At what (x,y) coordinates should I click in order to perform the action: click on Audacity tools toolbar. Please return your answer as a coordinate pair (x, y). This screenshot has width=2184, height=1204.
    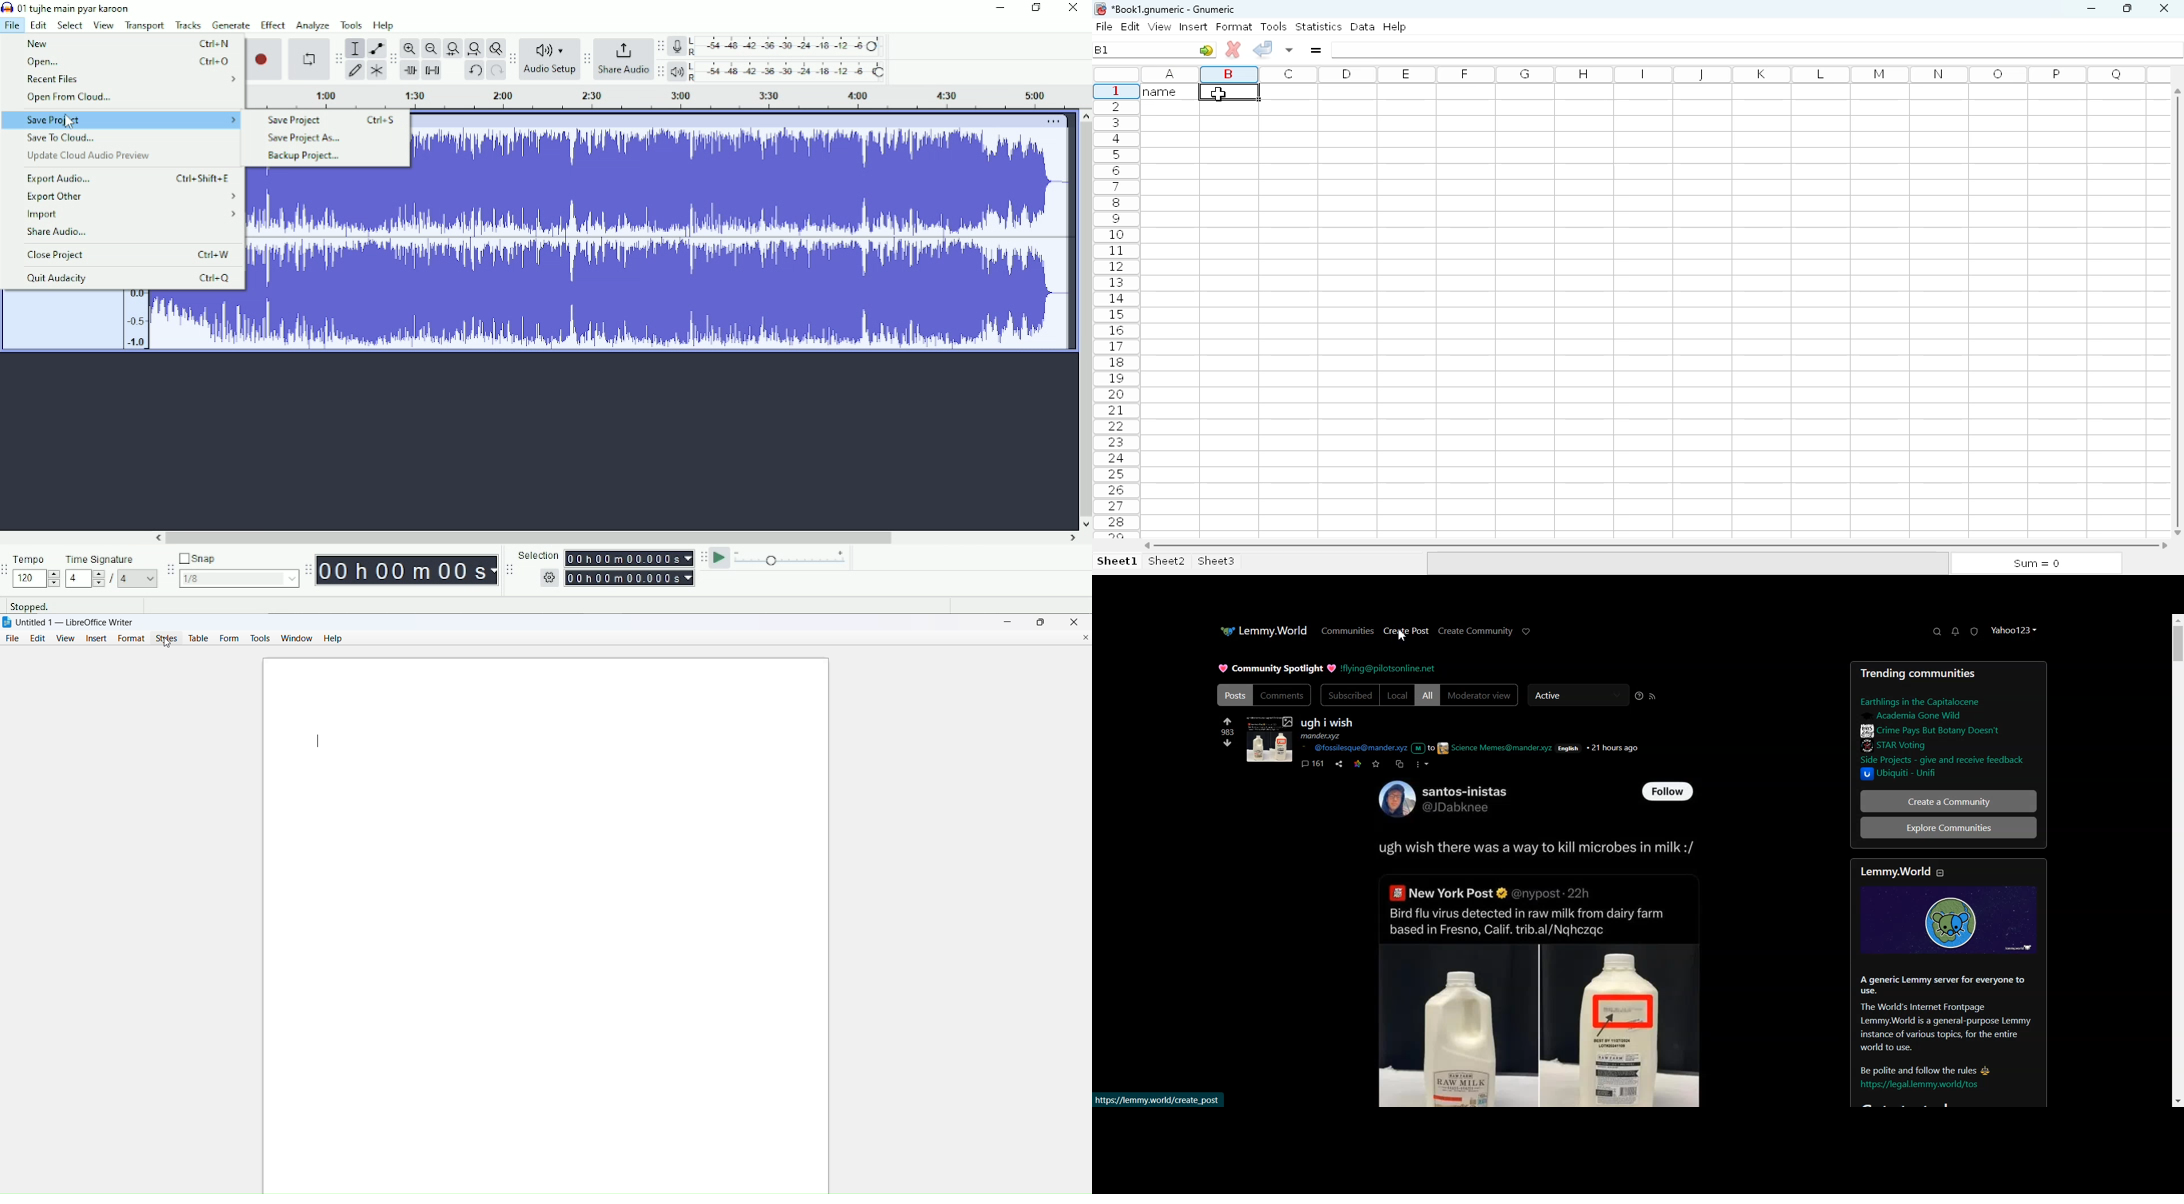
    Looking at the image, I should click on (340, 57).